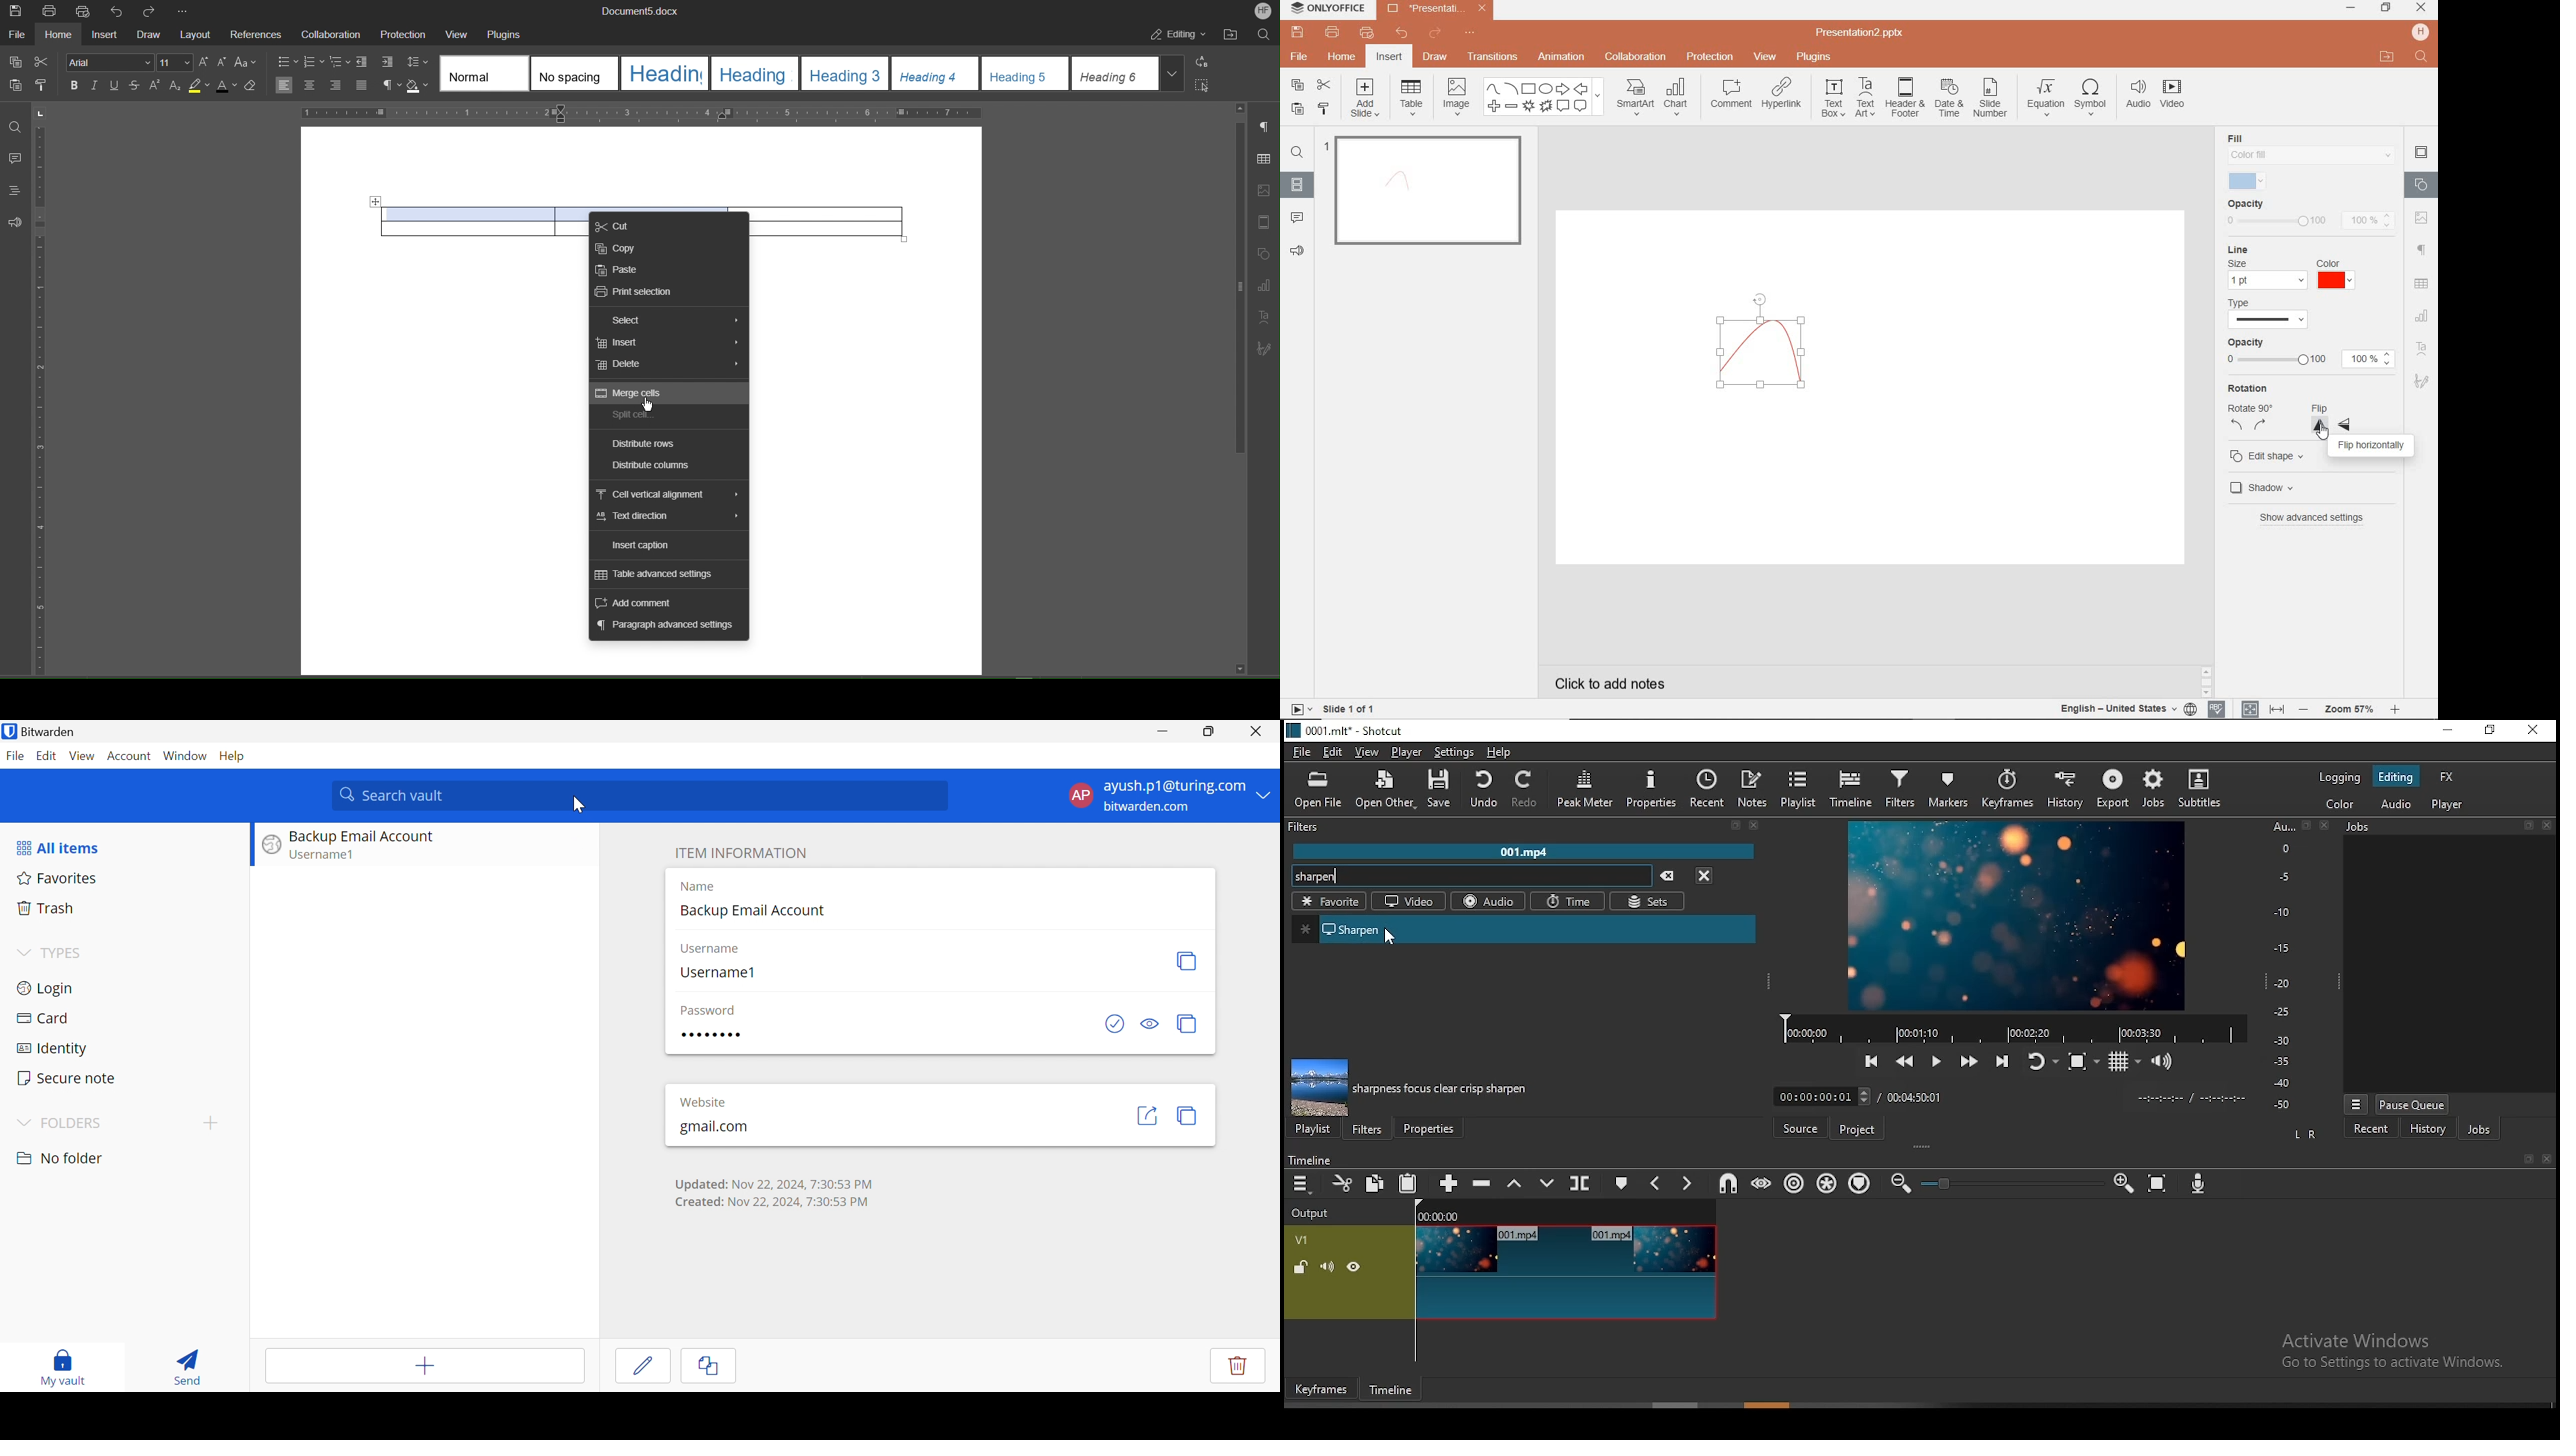  I want to click on heading 3, so click(846, 73).